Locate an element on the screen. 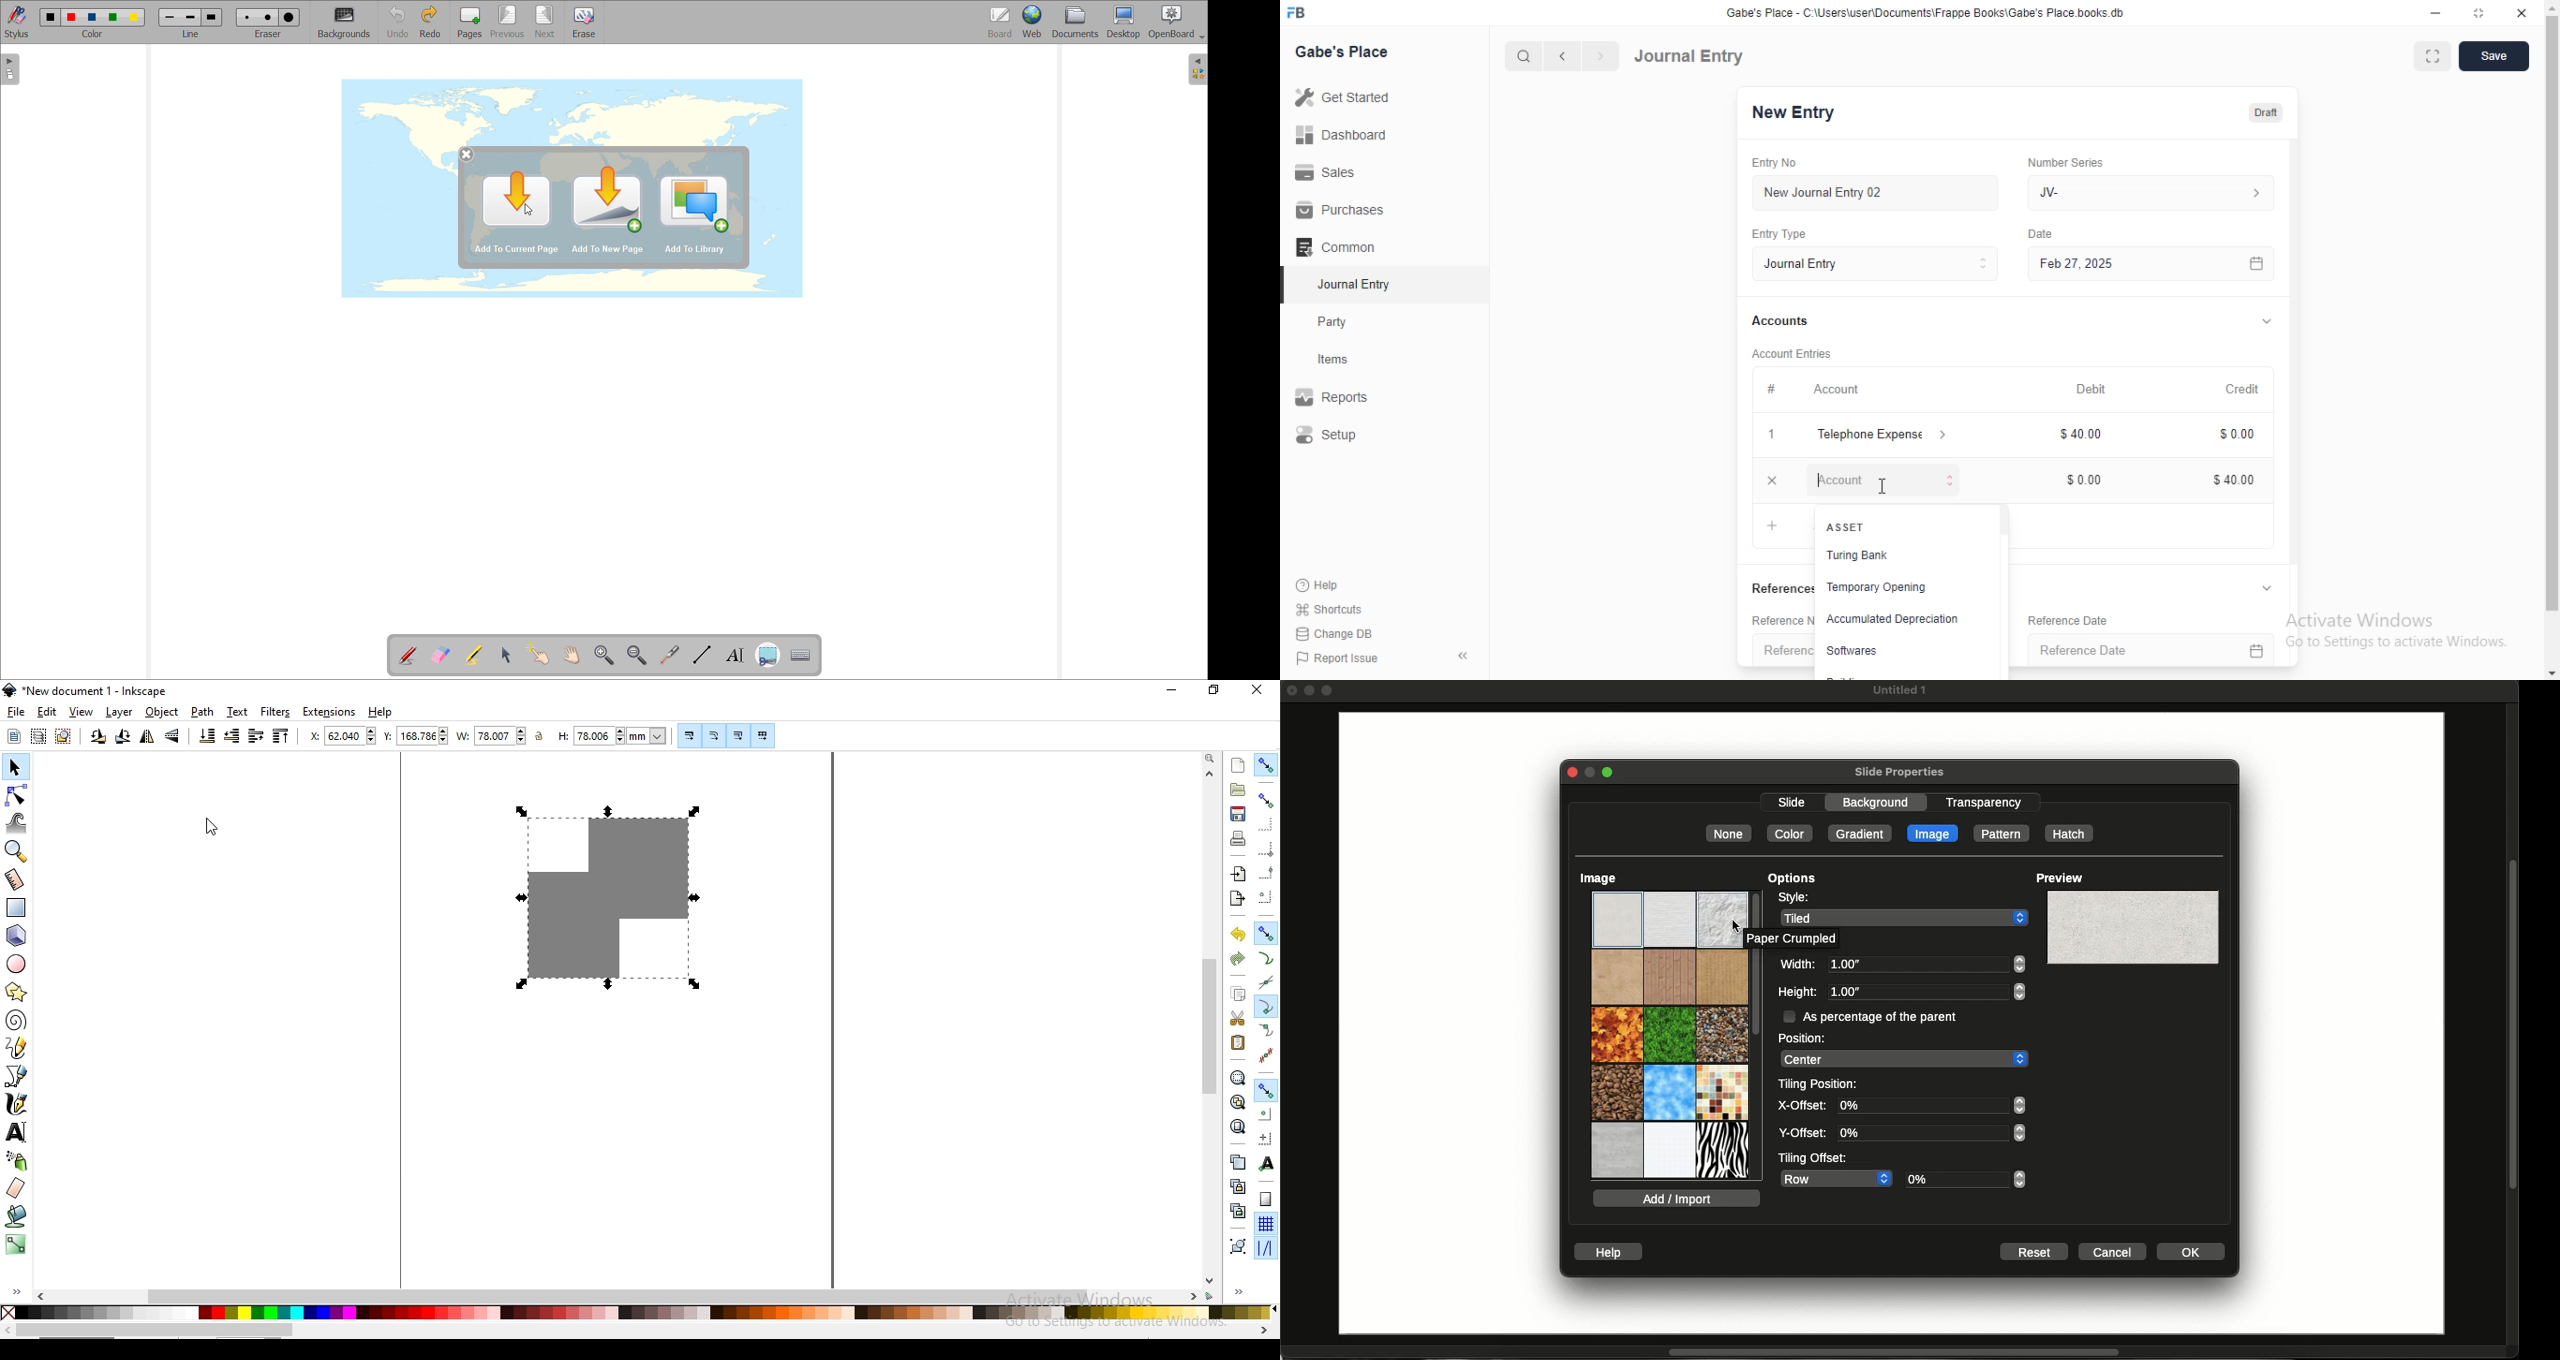  Draft is located at coordinates (2269, 112).